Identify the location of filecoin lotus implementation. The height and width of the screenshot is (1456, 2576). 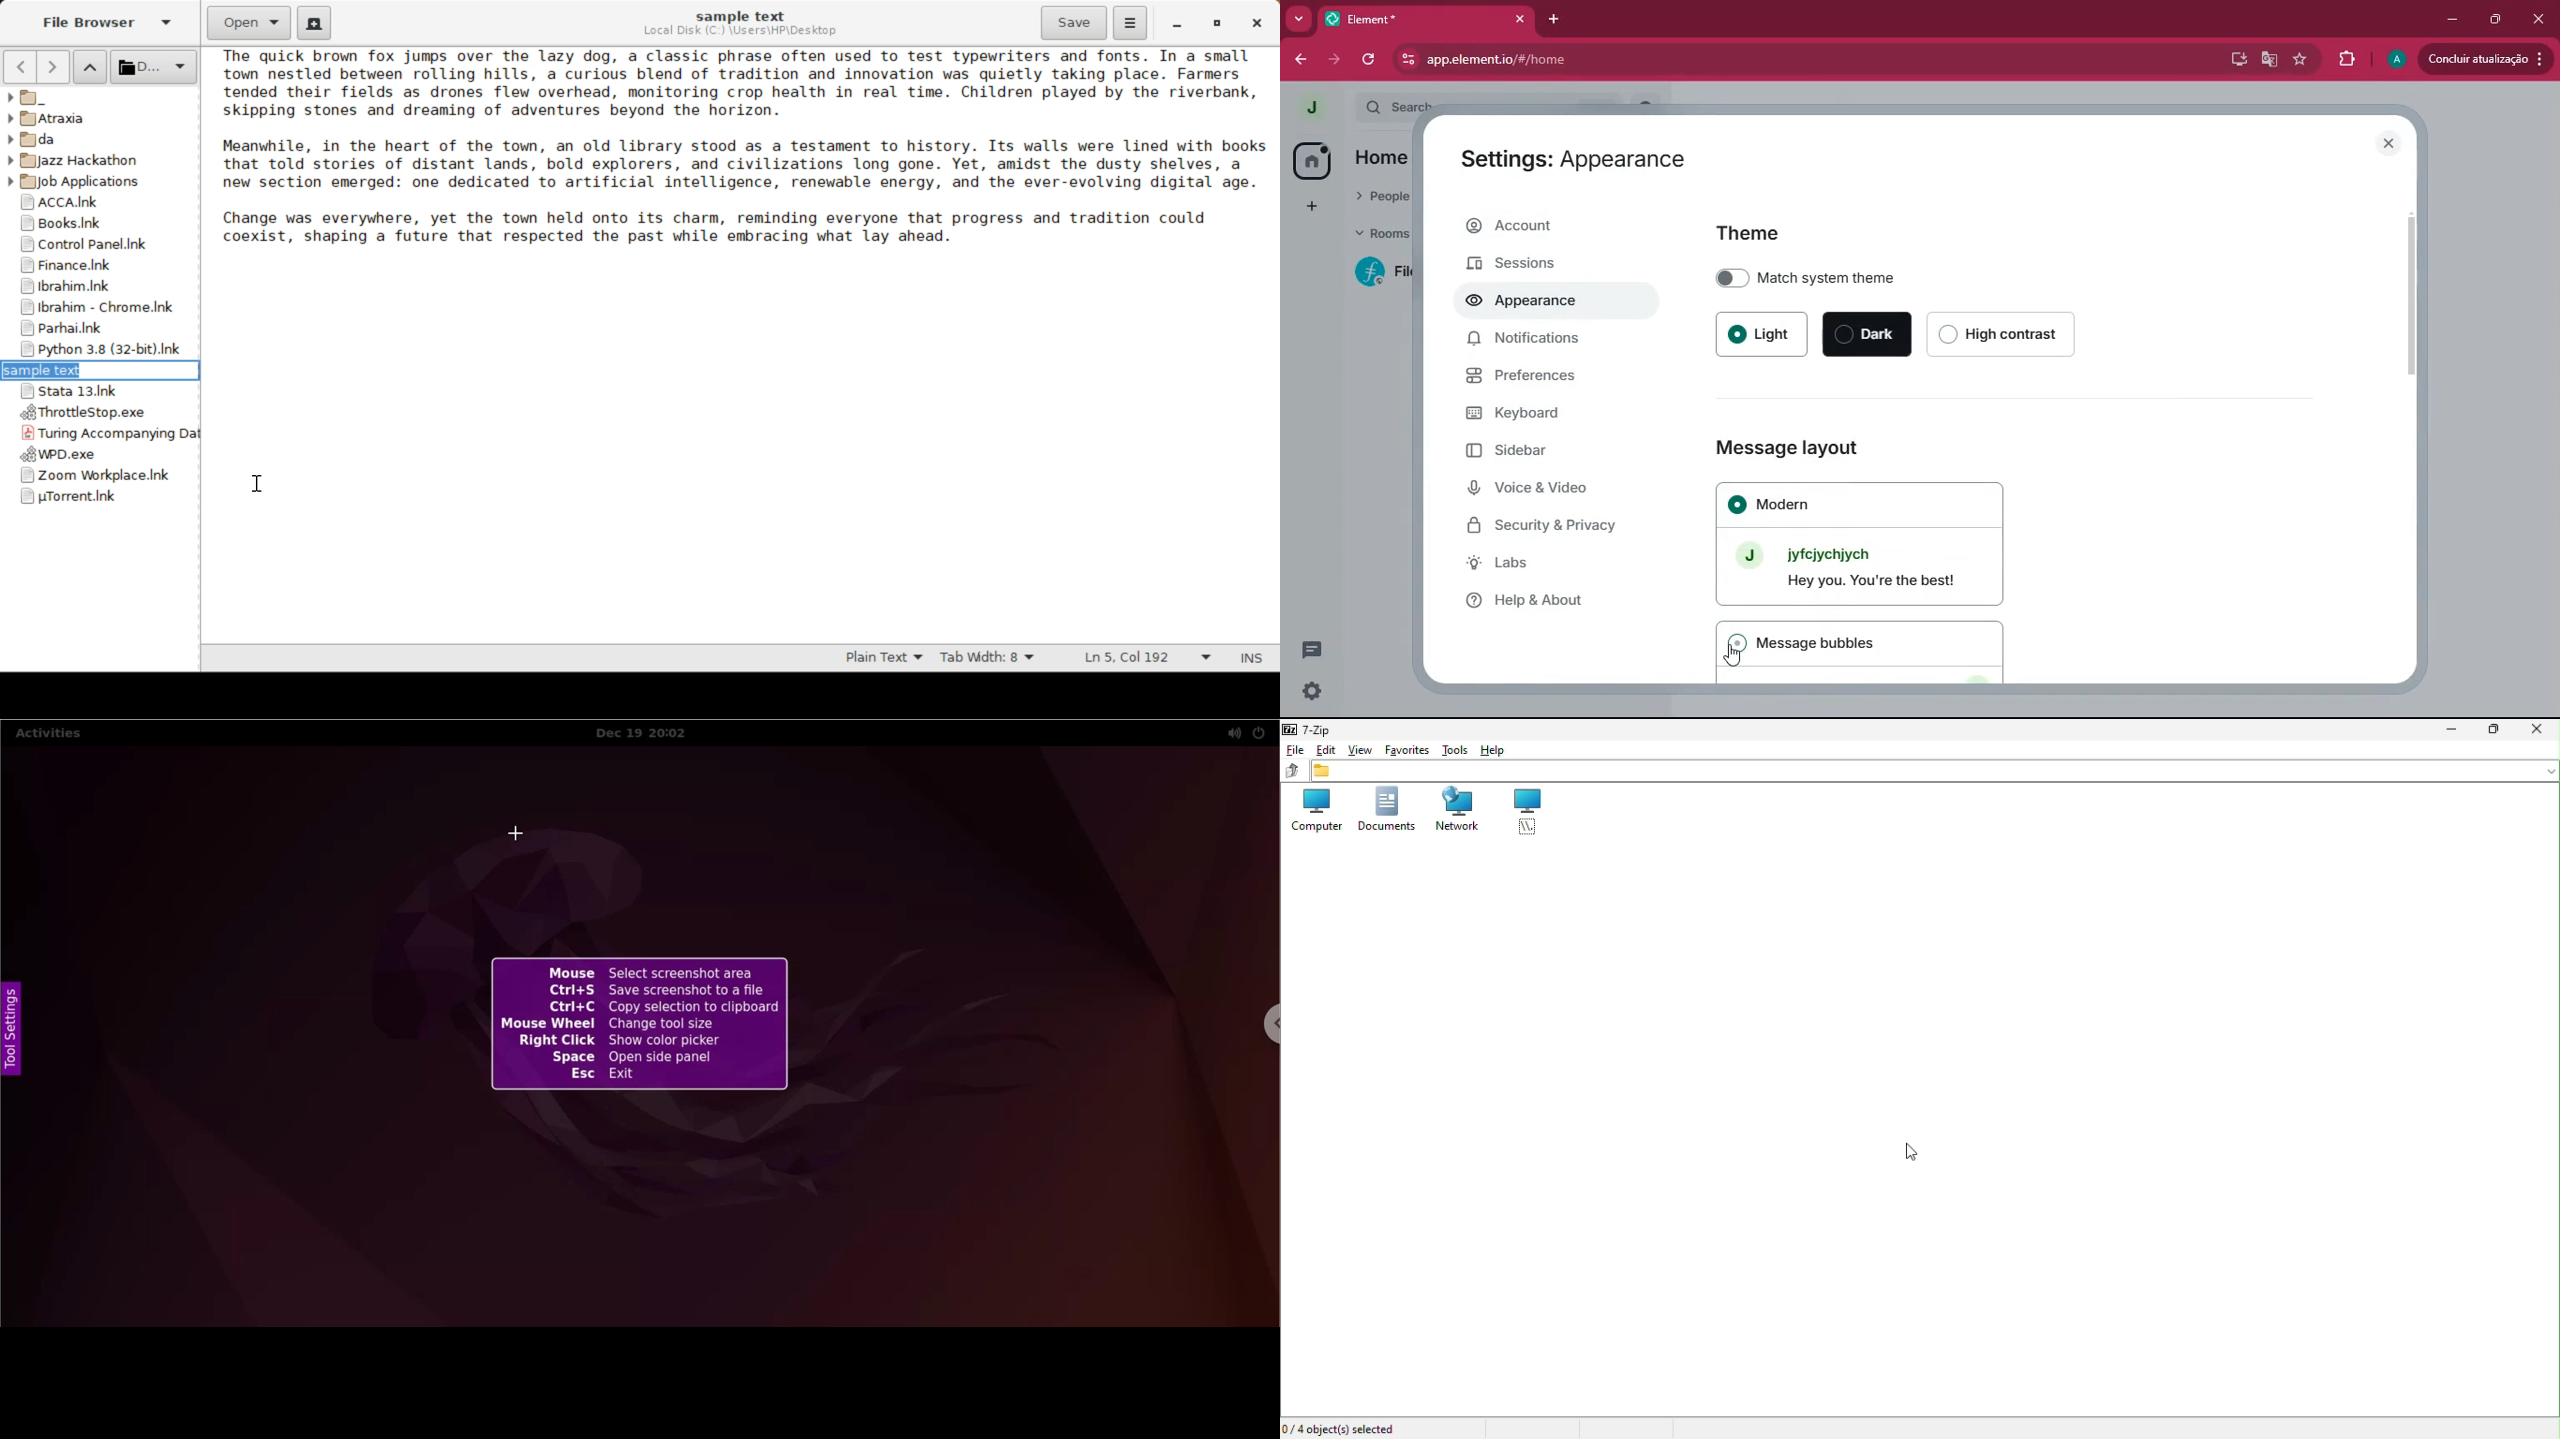
(1384, 273).